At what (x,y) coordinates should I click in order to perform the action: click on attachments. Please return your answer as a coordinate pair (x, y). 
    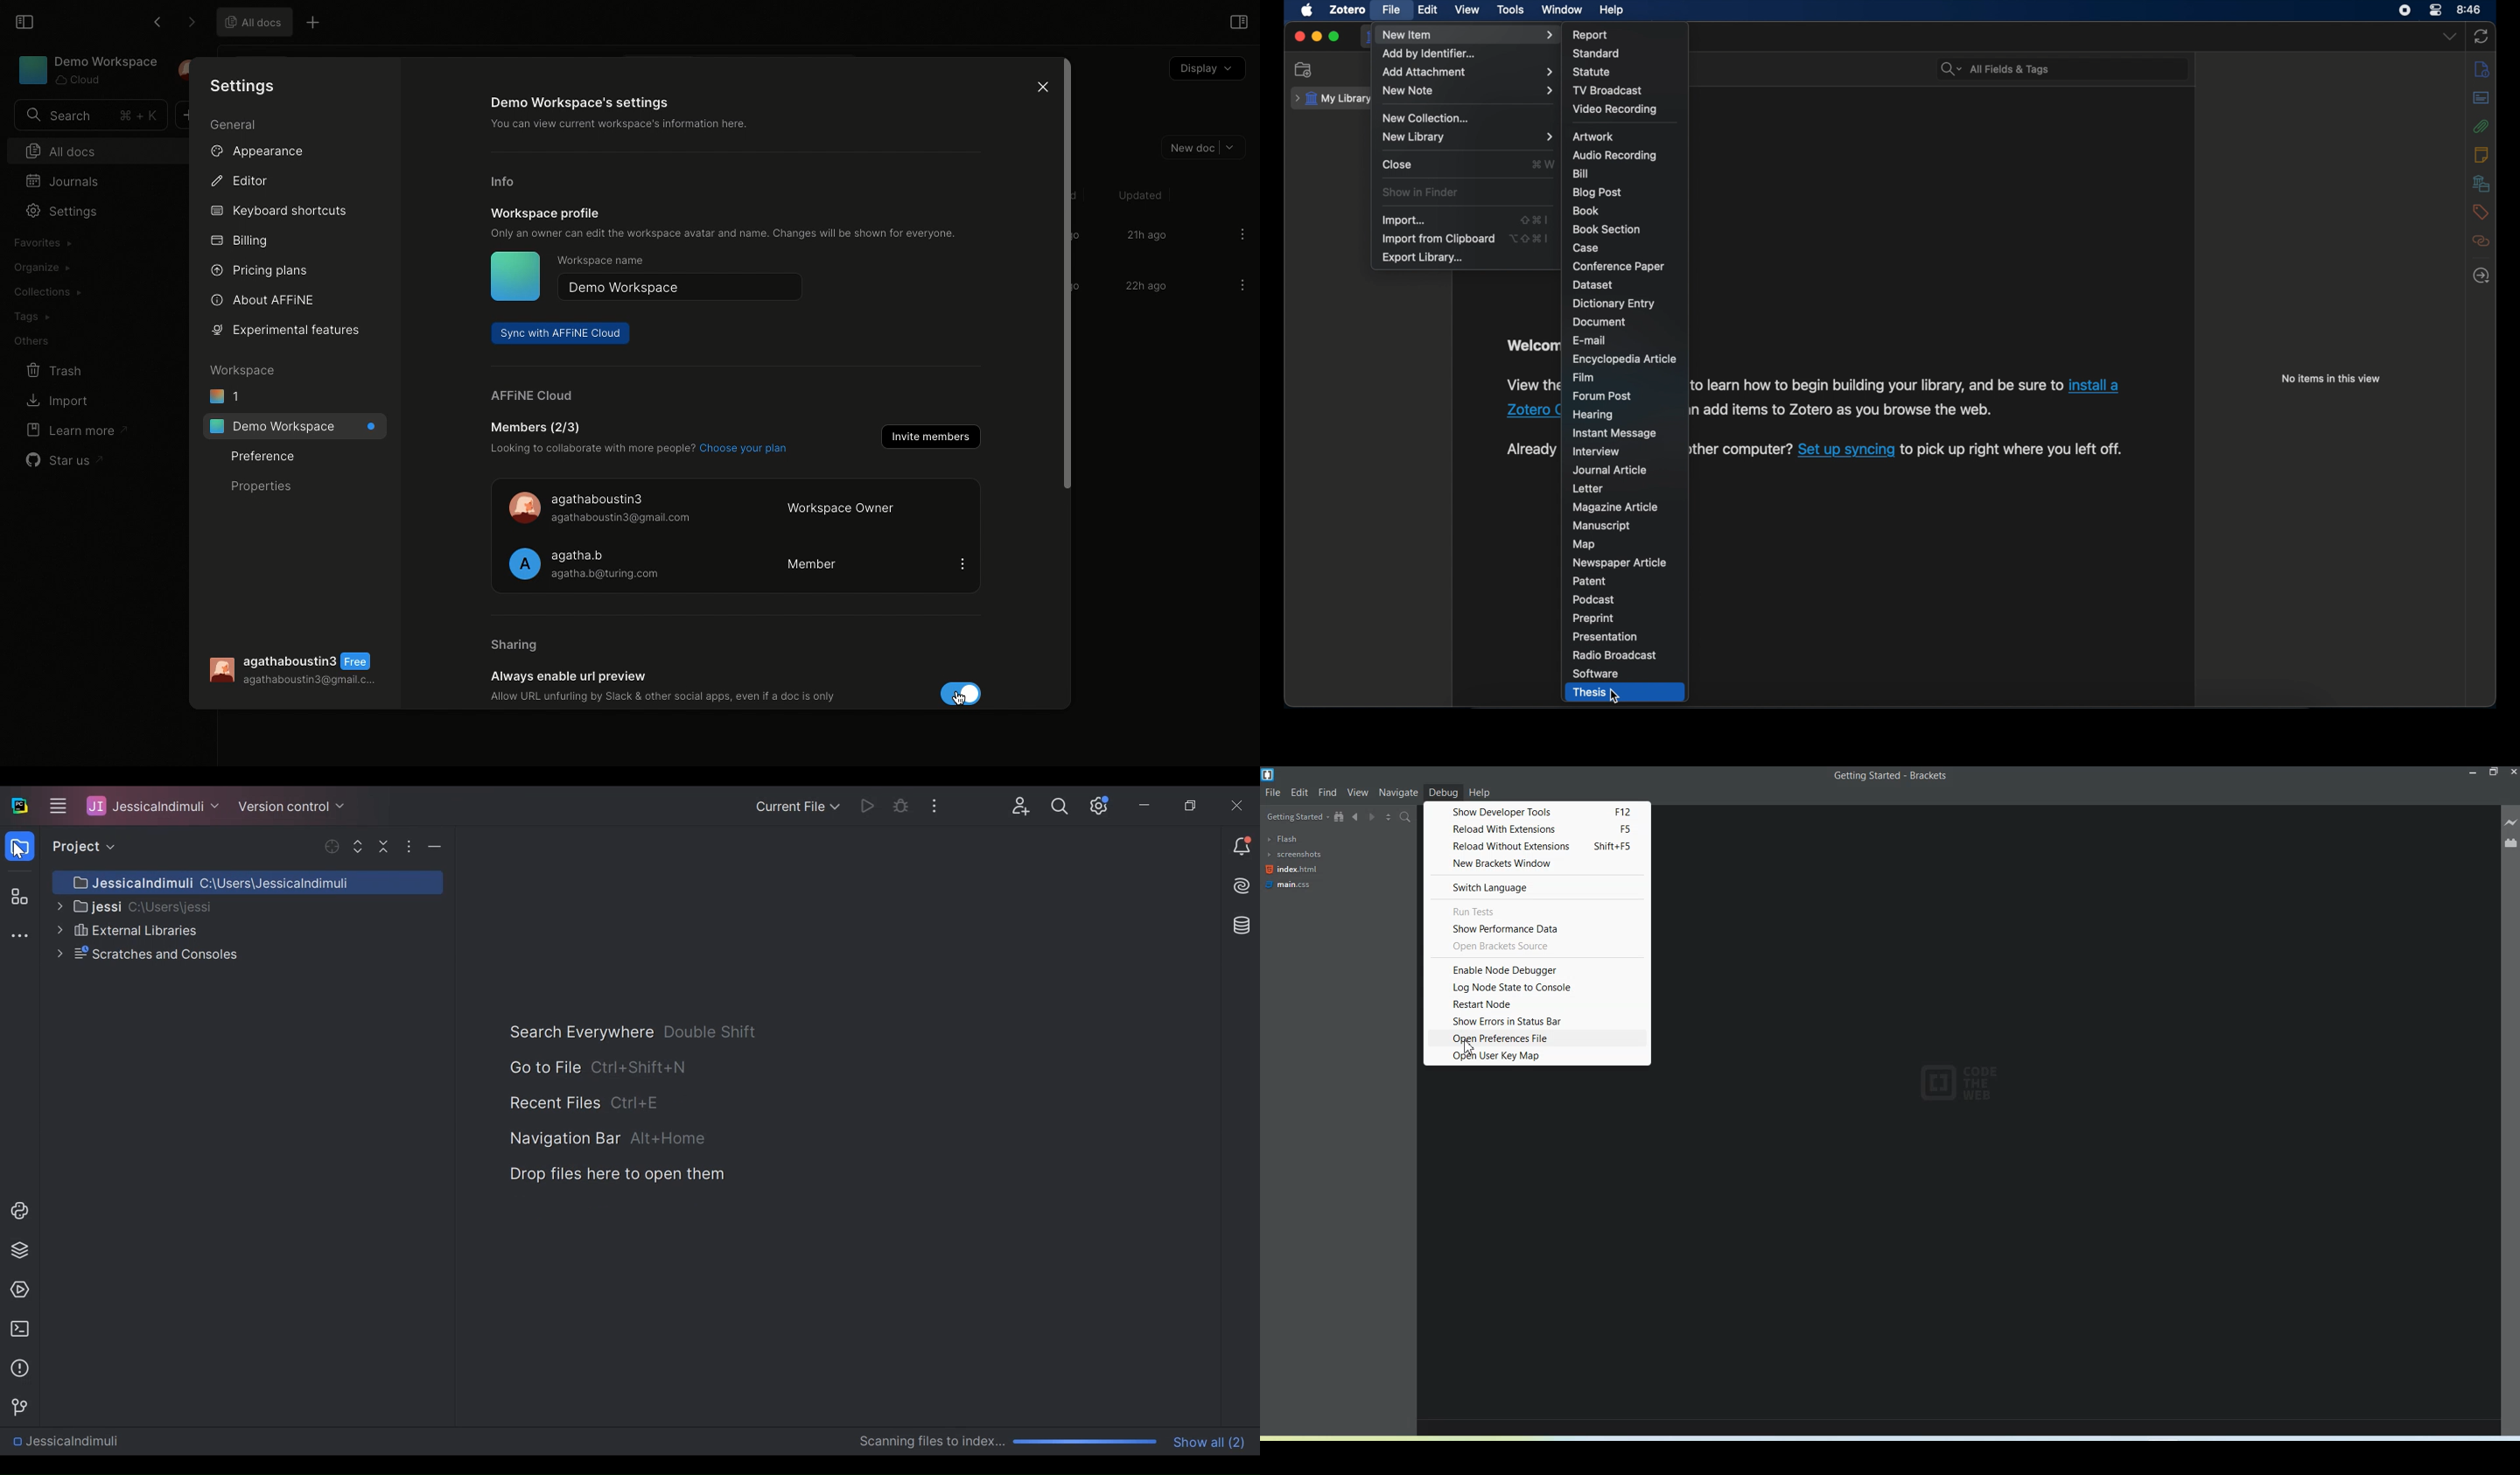
    Looking at the image, I should click on (2481, 126).